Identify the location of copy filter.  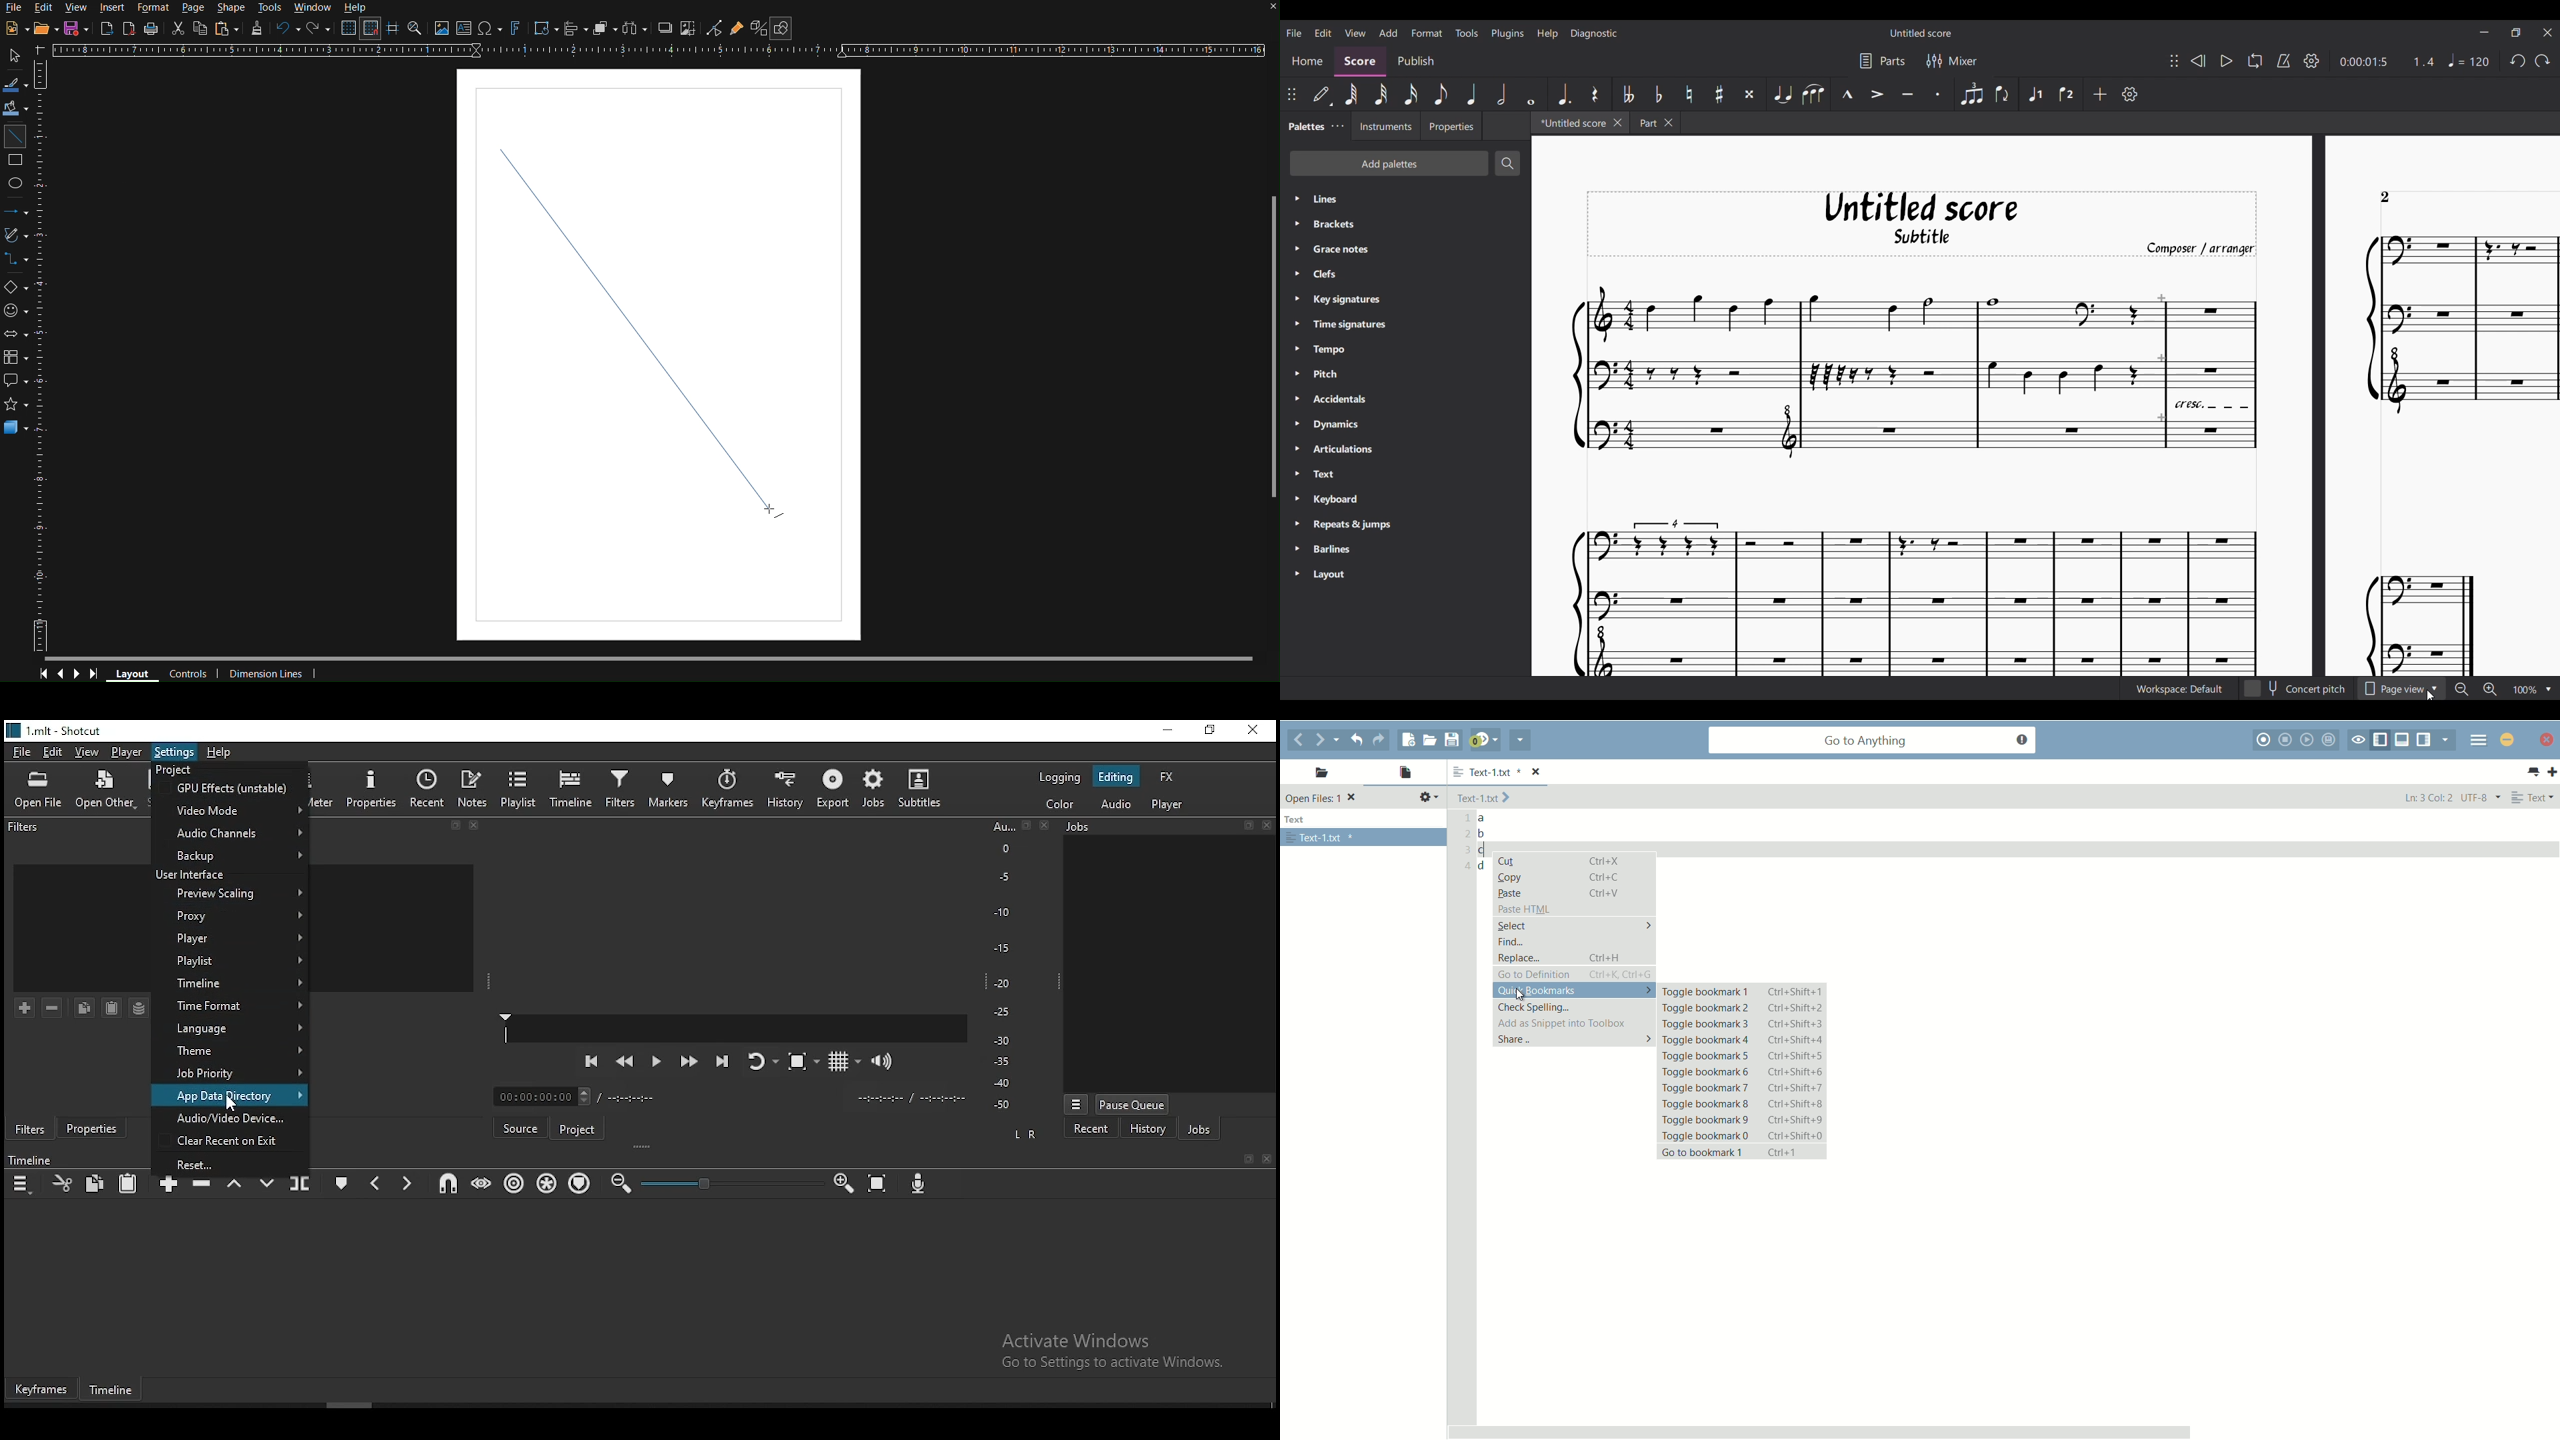
(84, 1008).